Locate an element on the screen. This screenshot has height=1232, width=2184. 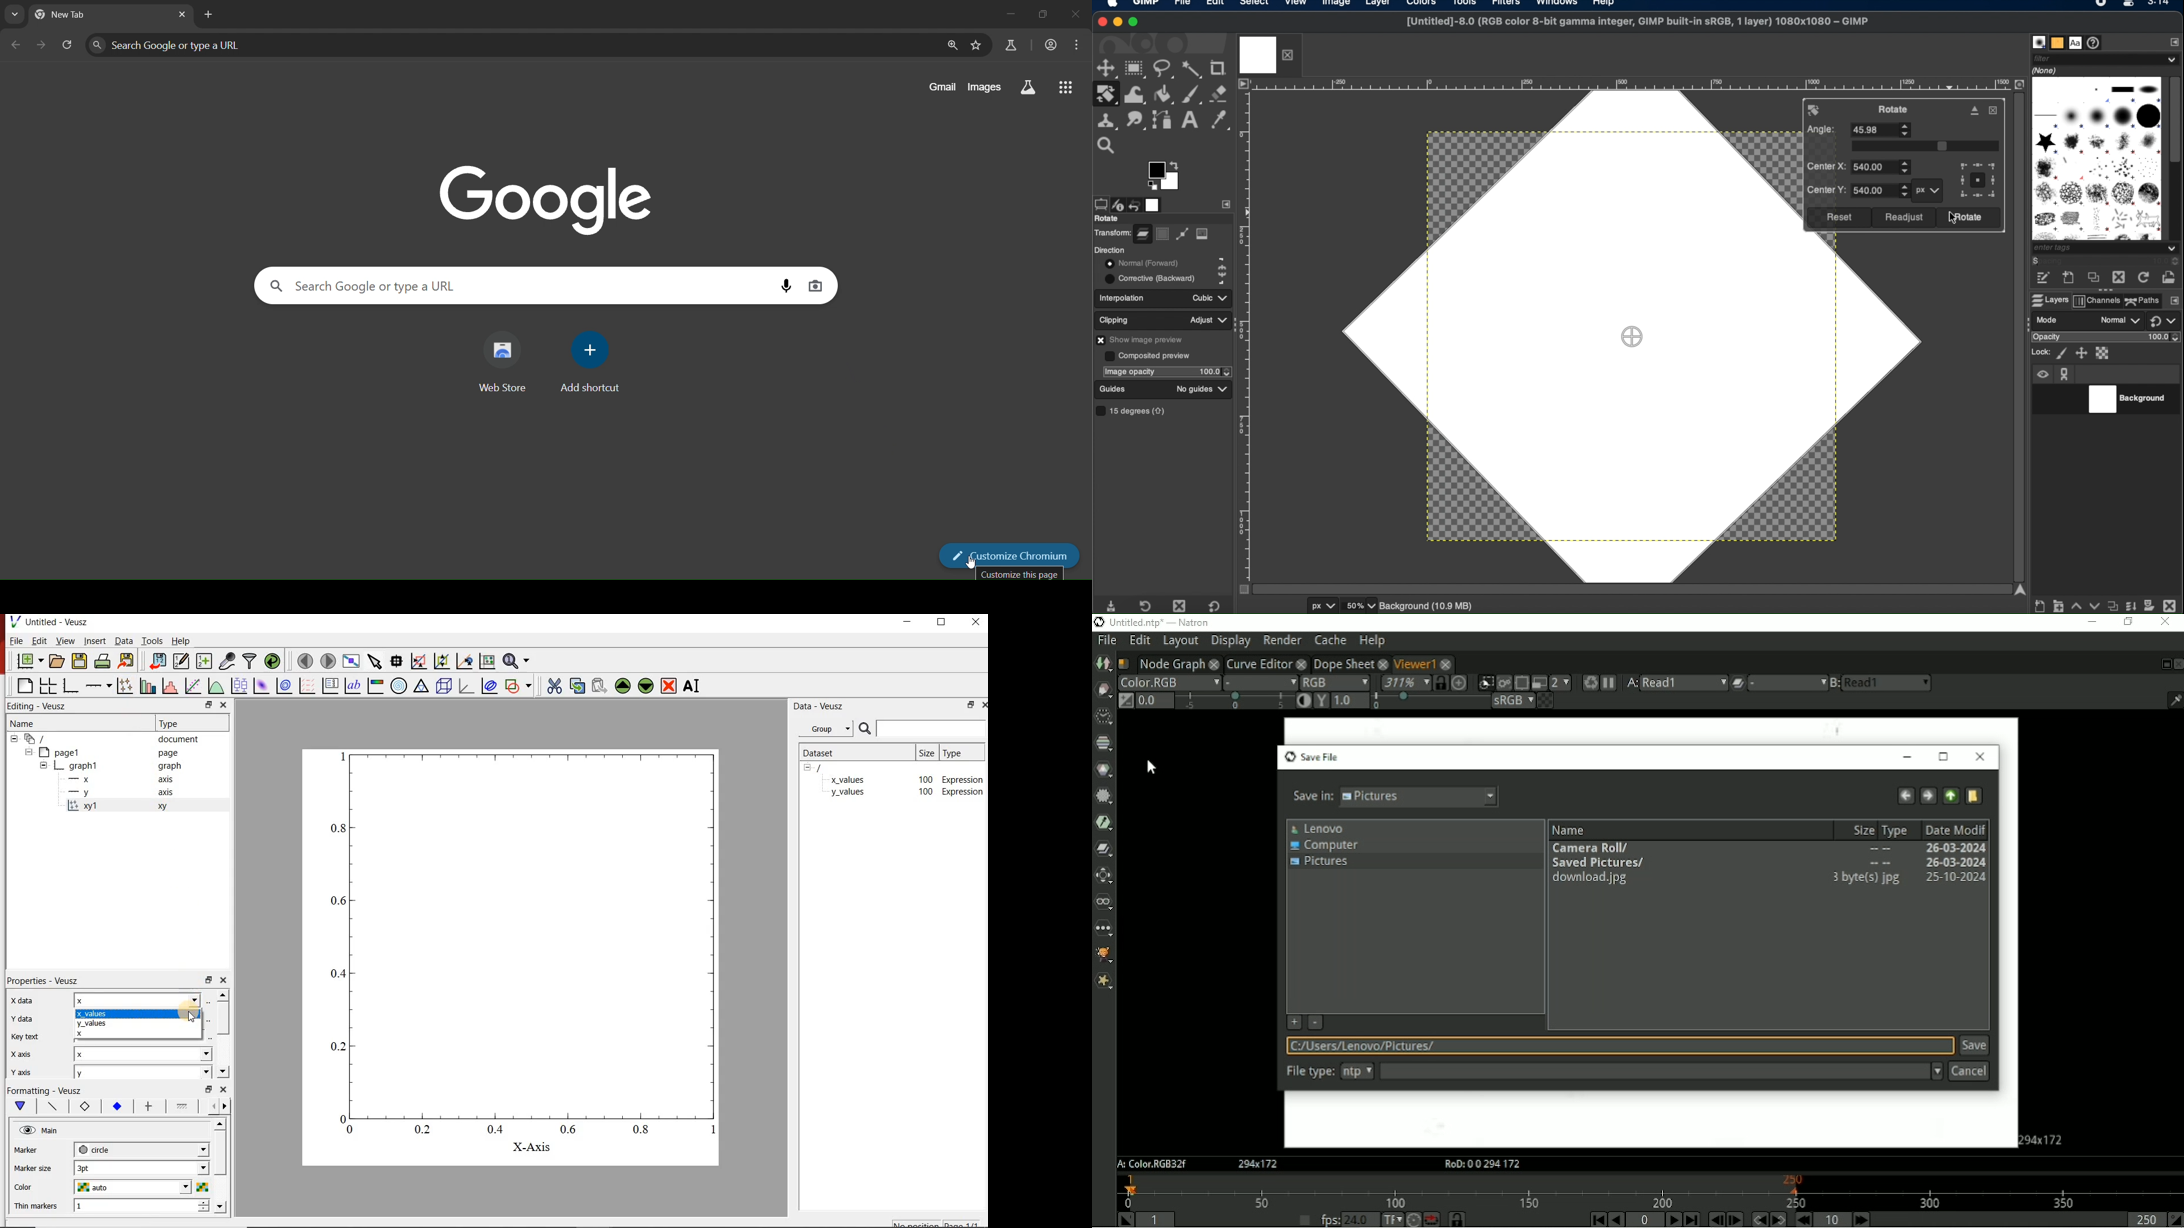
restore down is located at coordinates (208, 704).